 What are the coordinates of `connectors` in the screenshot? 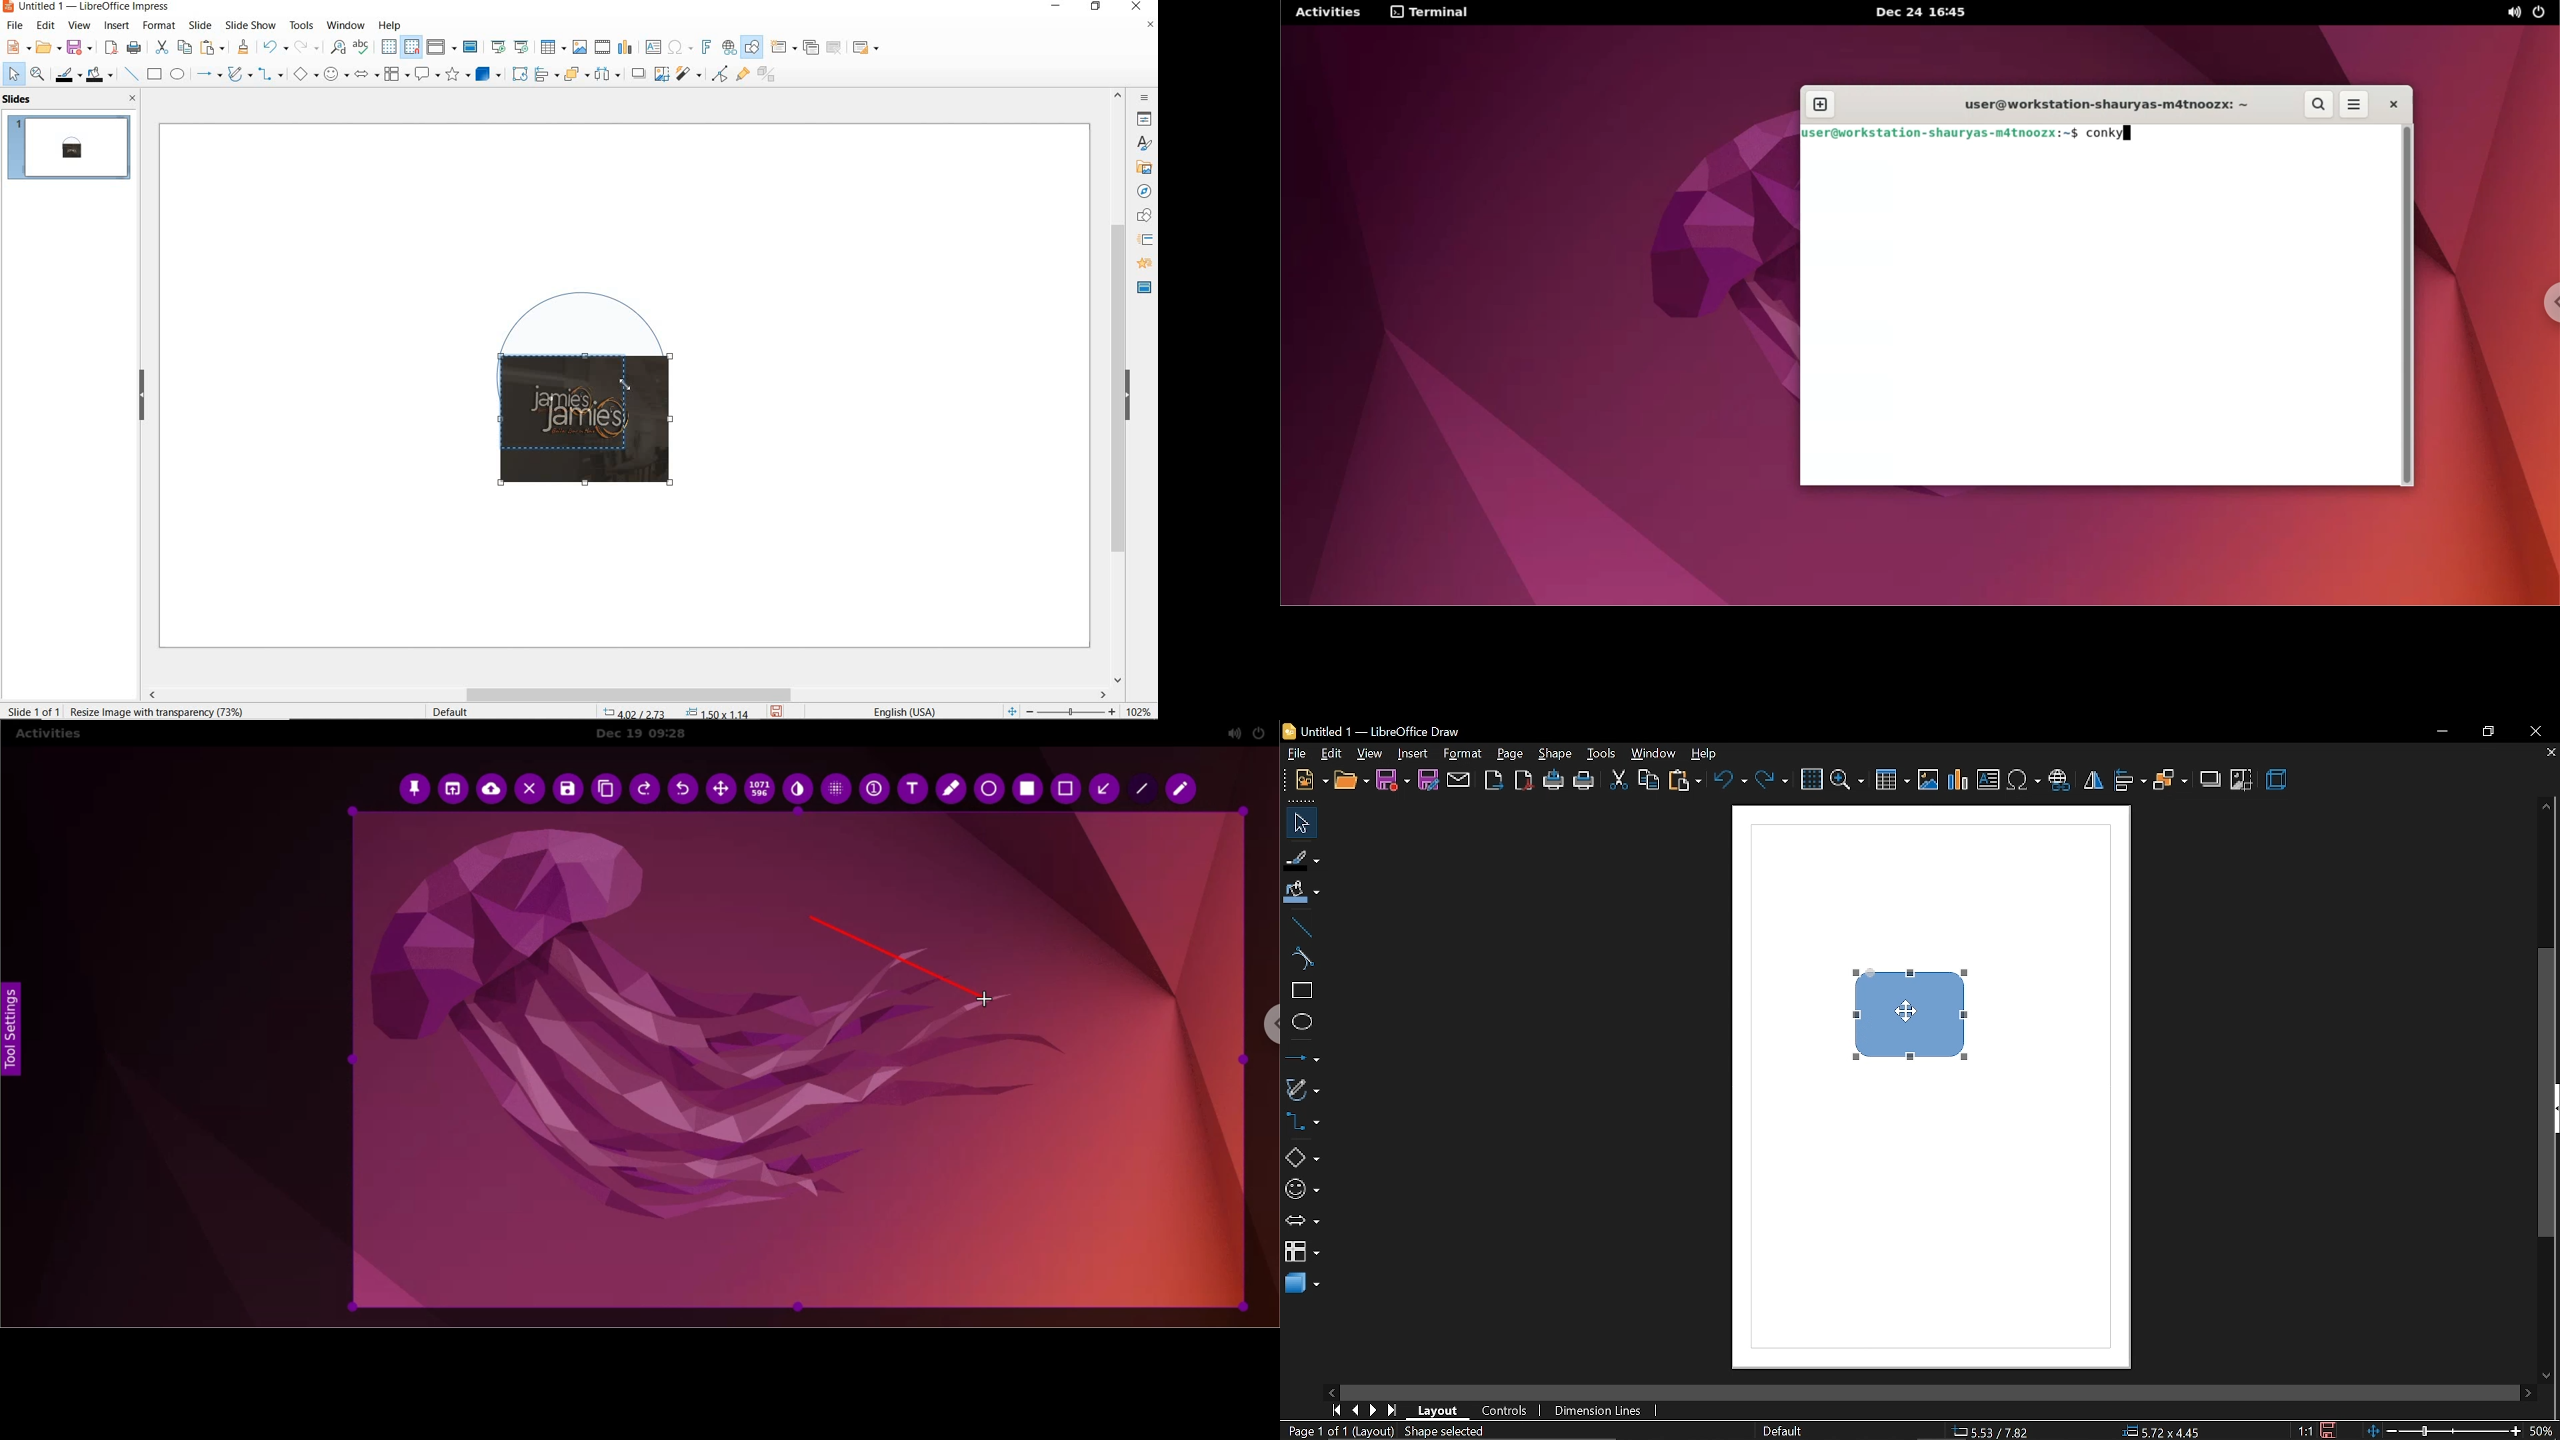 It's located at (271, 76).